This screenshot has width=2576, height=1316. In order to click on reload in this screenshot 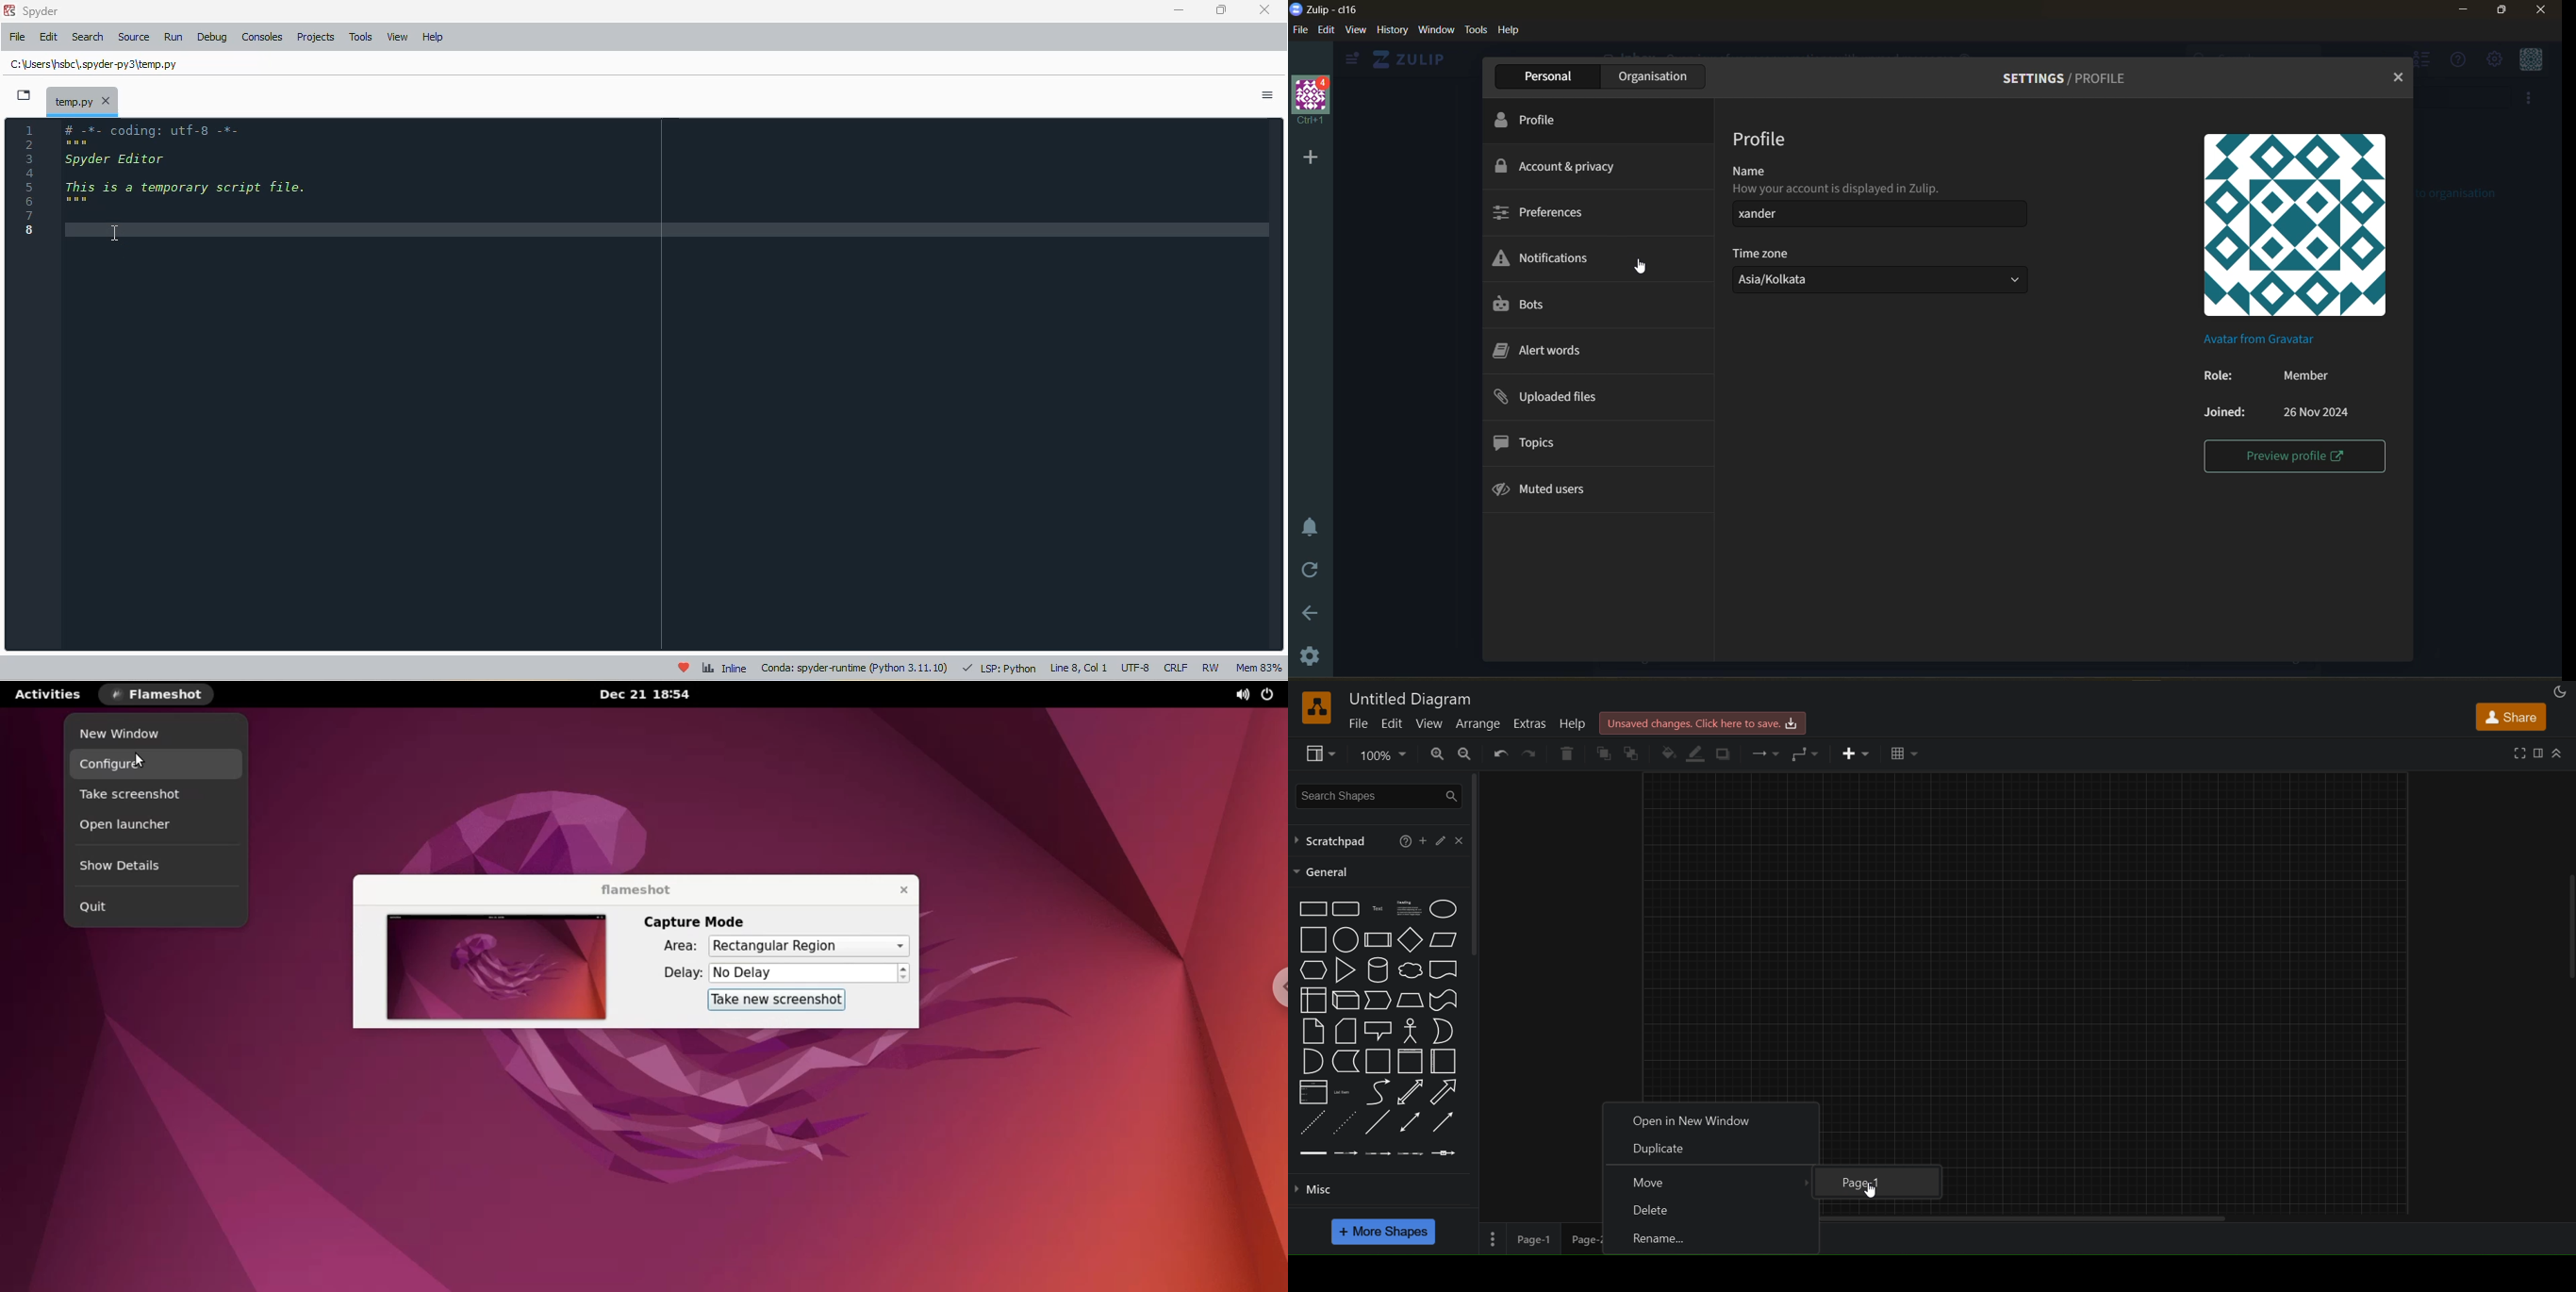, I will do `click(1312, 571)`.